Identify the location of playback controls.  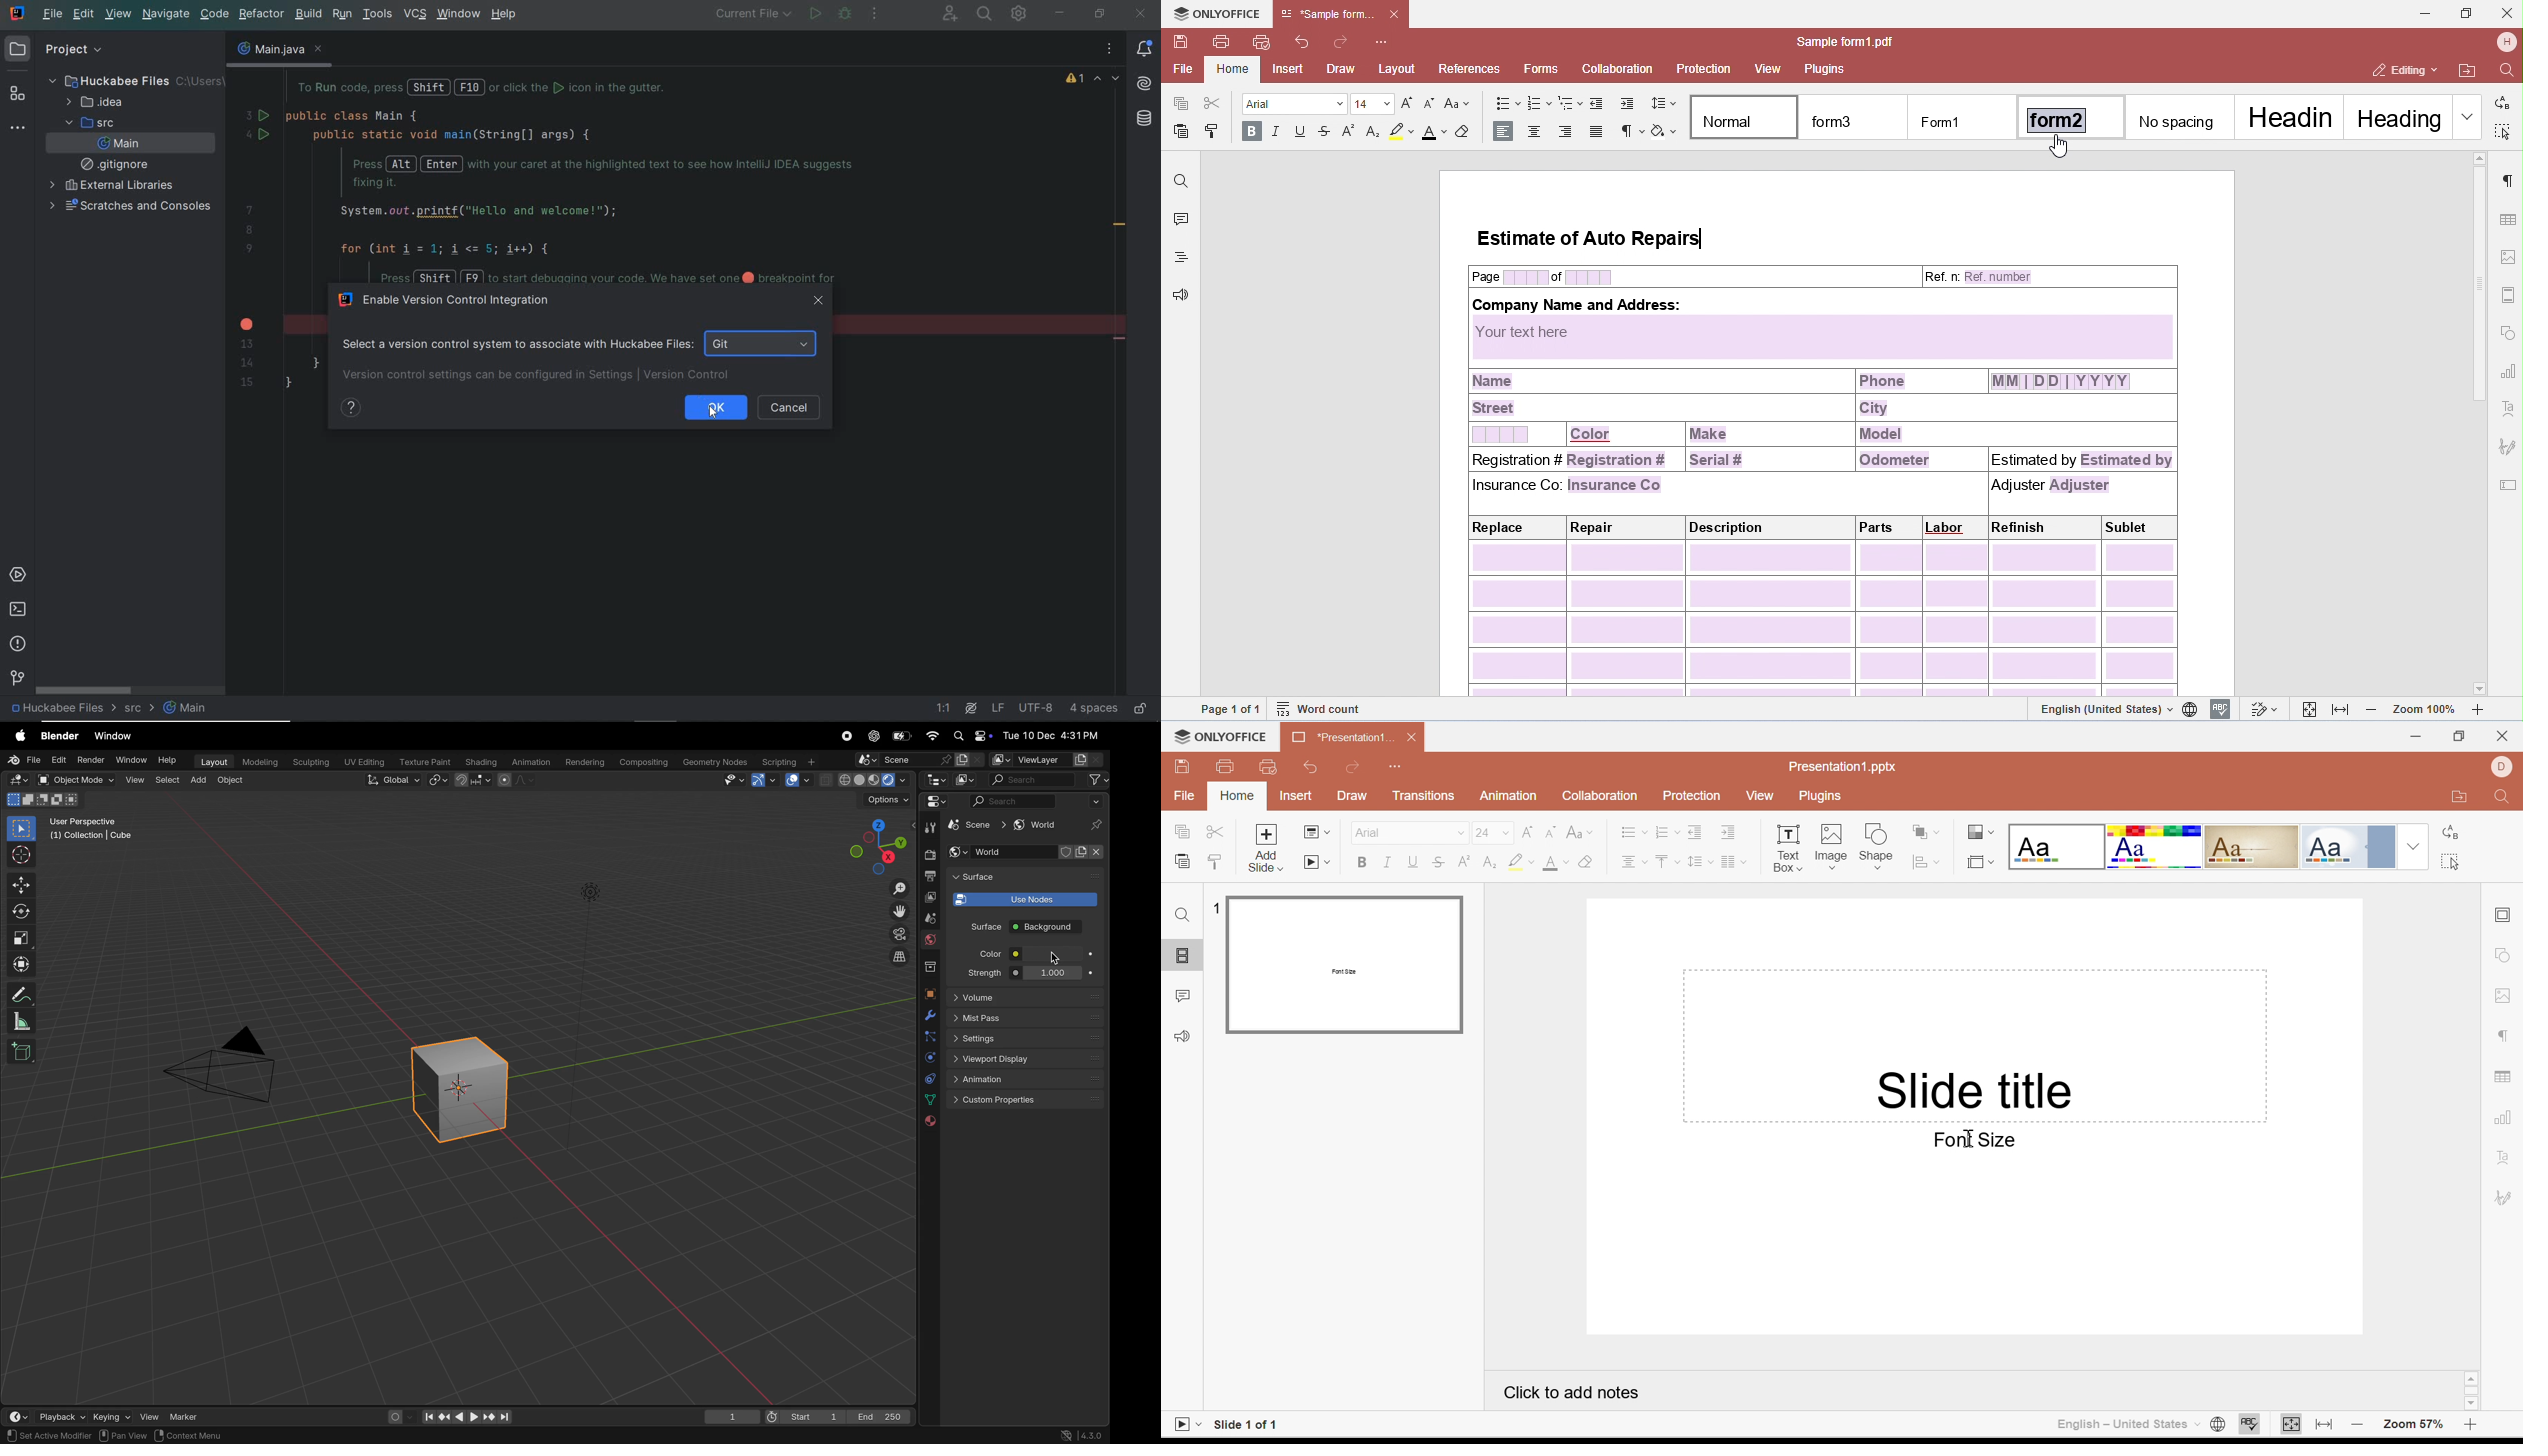
(466, 1416).